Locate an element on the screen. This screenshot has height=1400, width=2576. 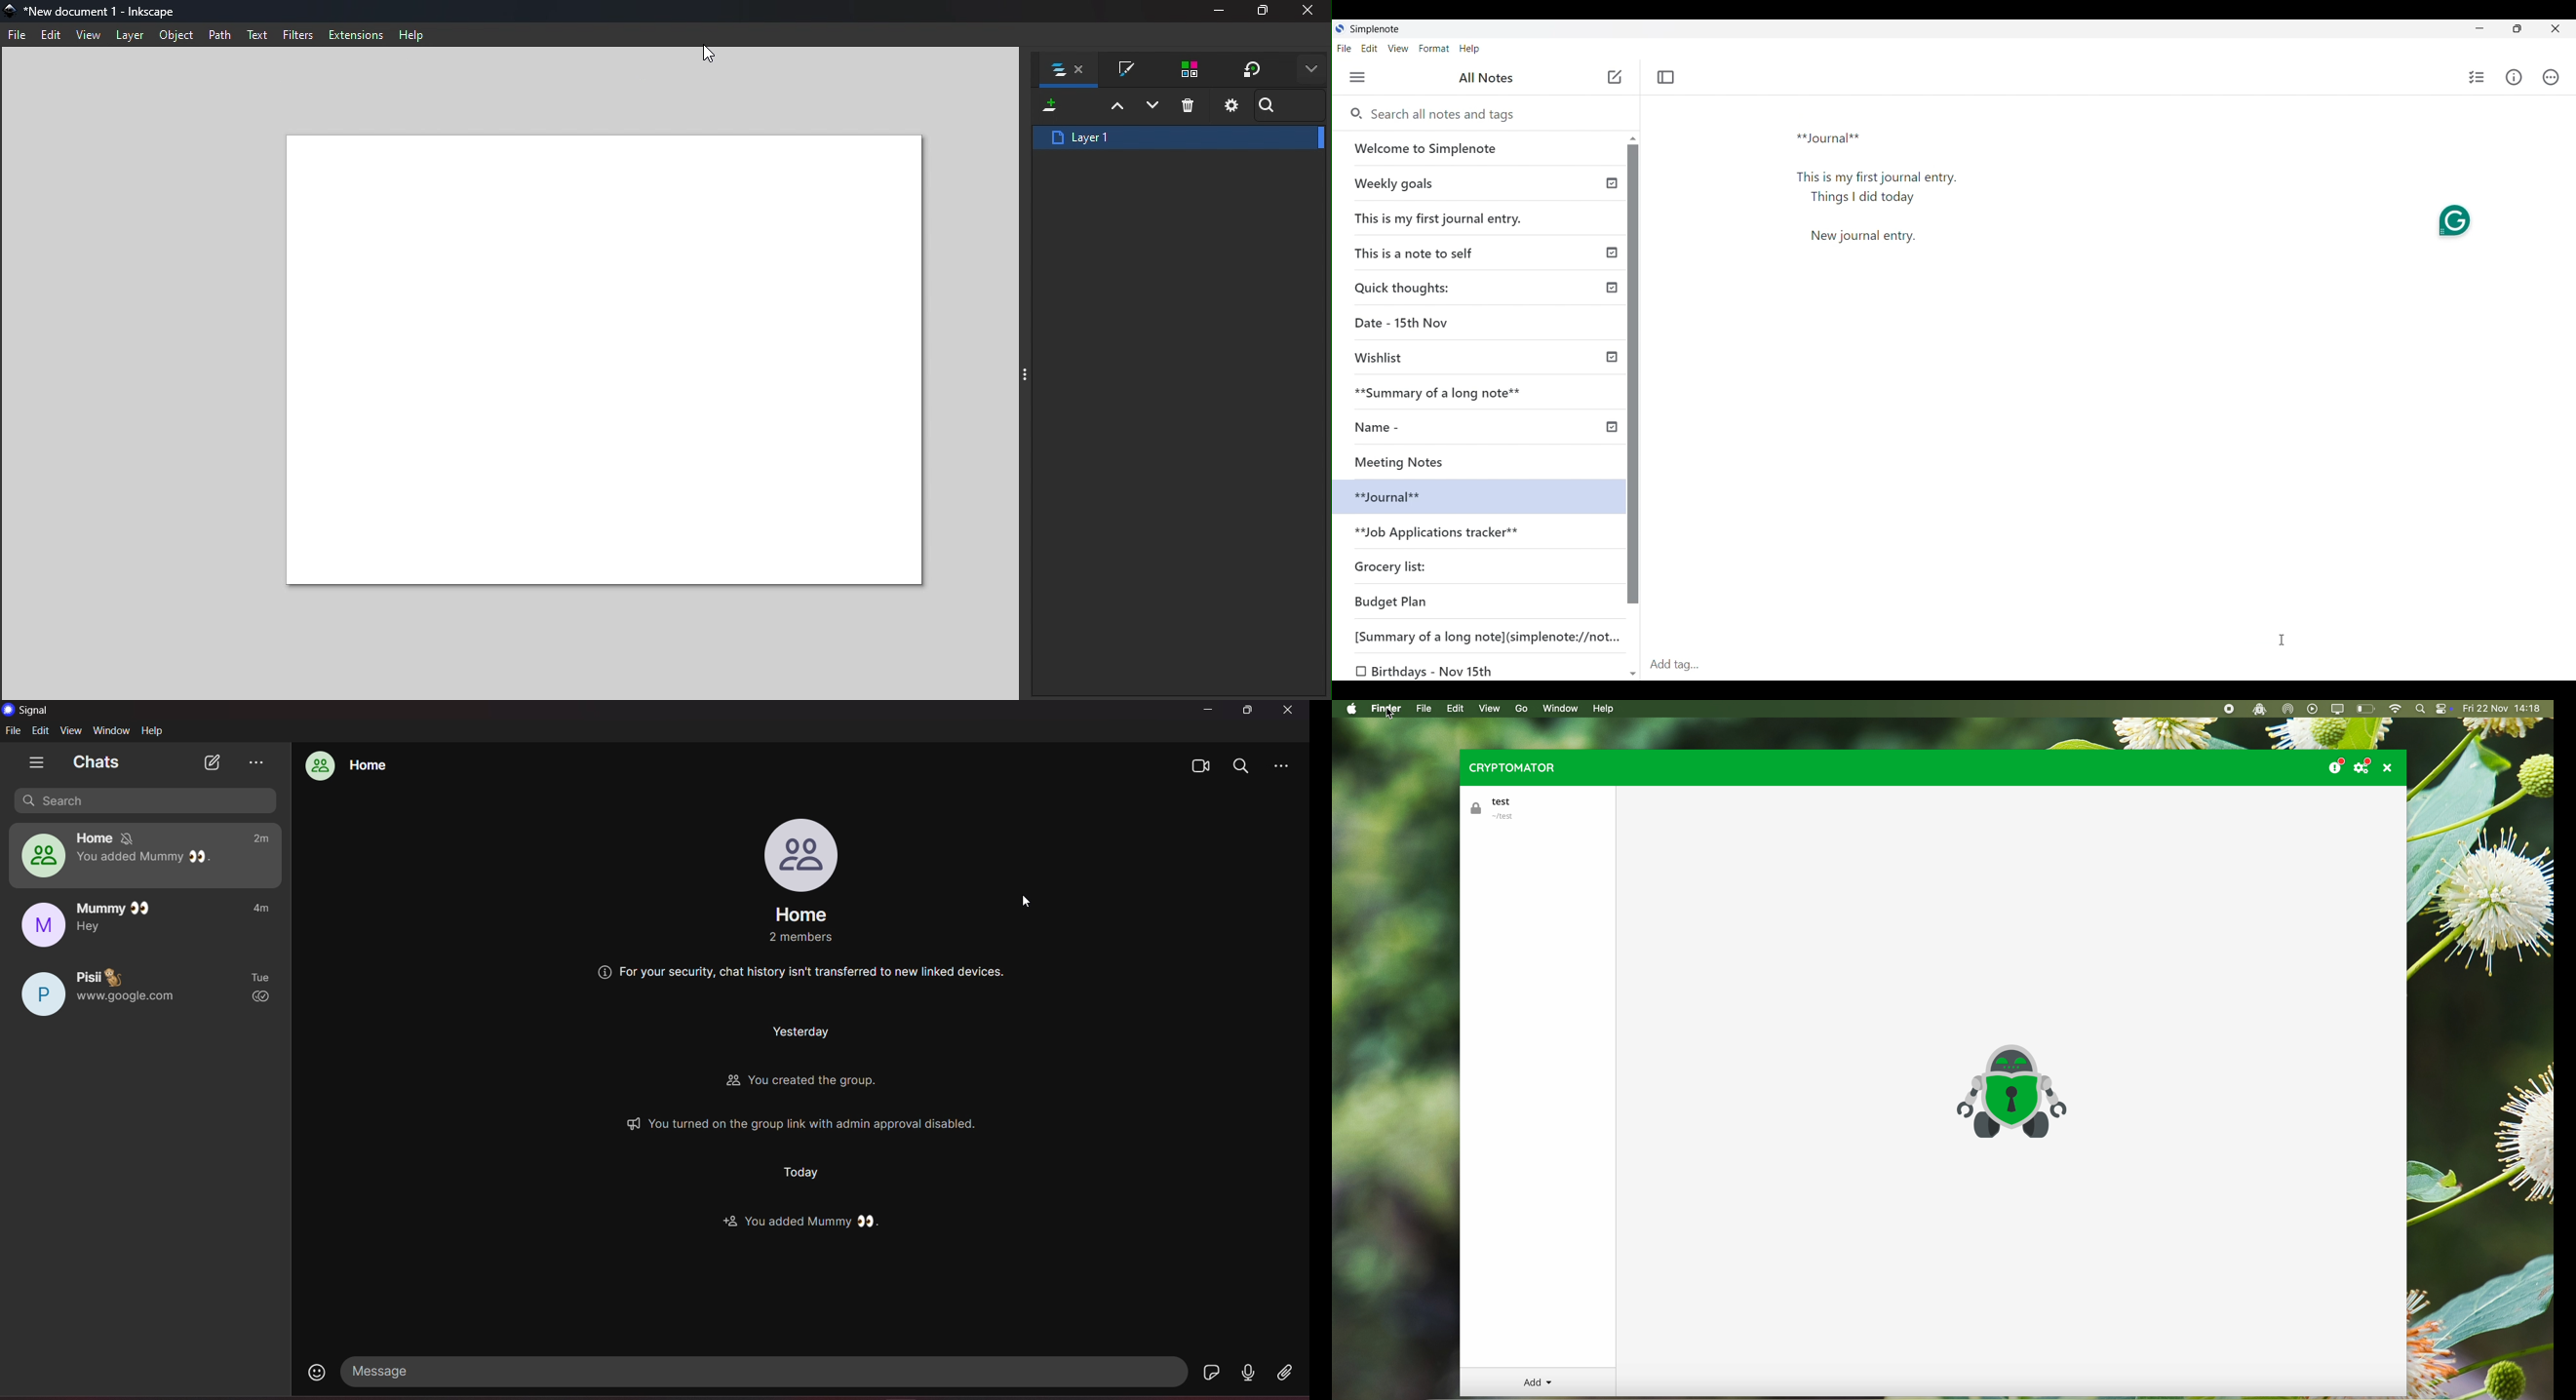
Add new layer is located at coordinates (1064, 107).